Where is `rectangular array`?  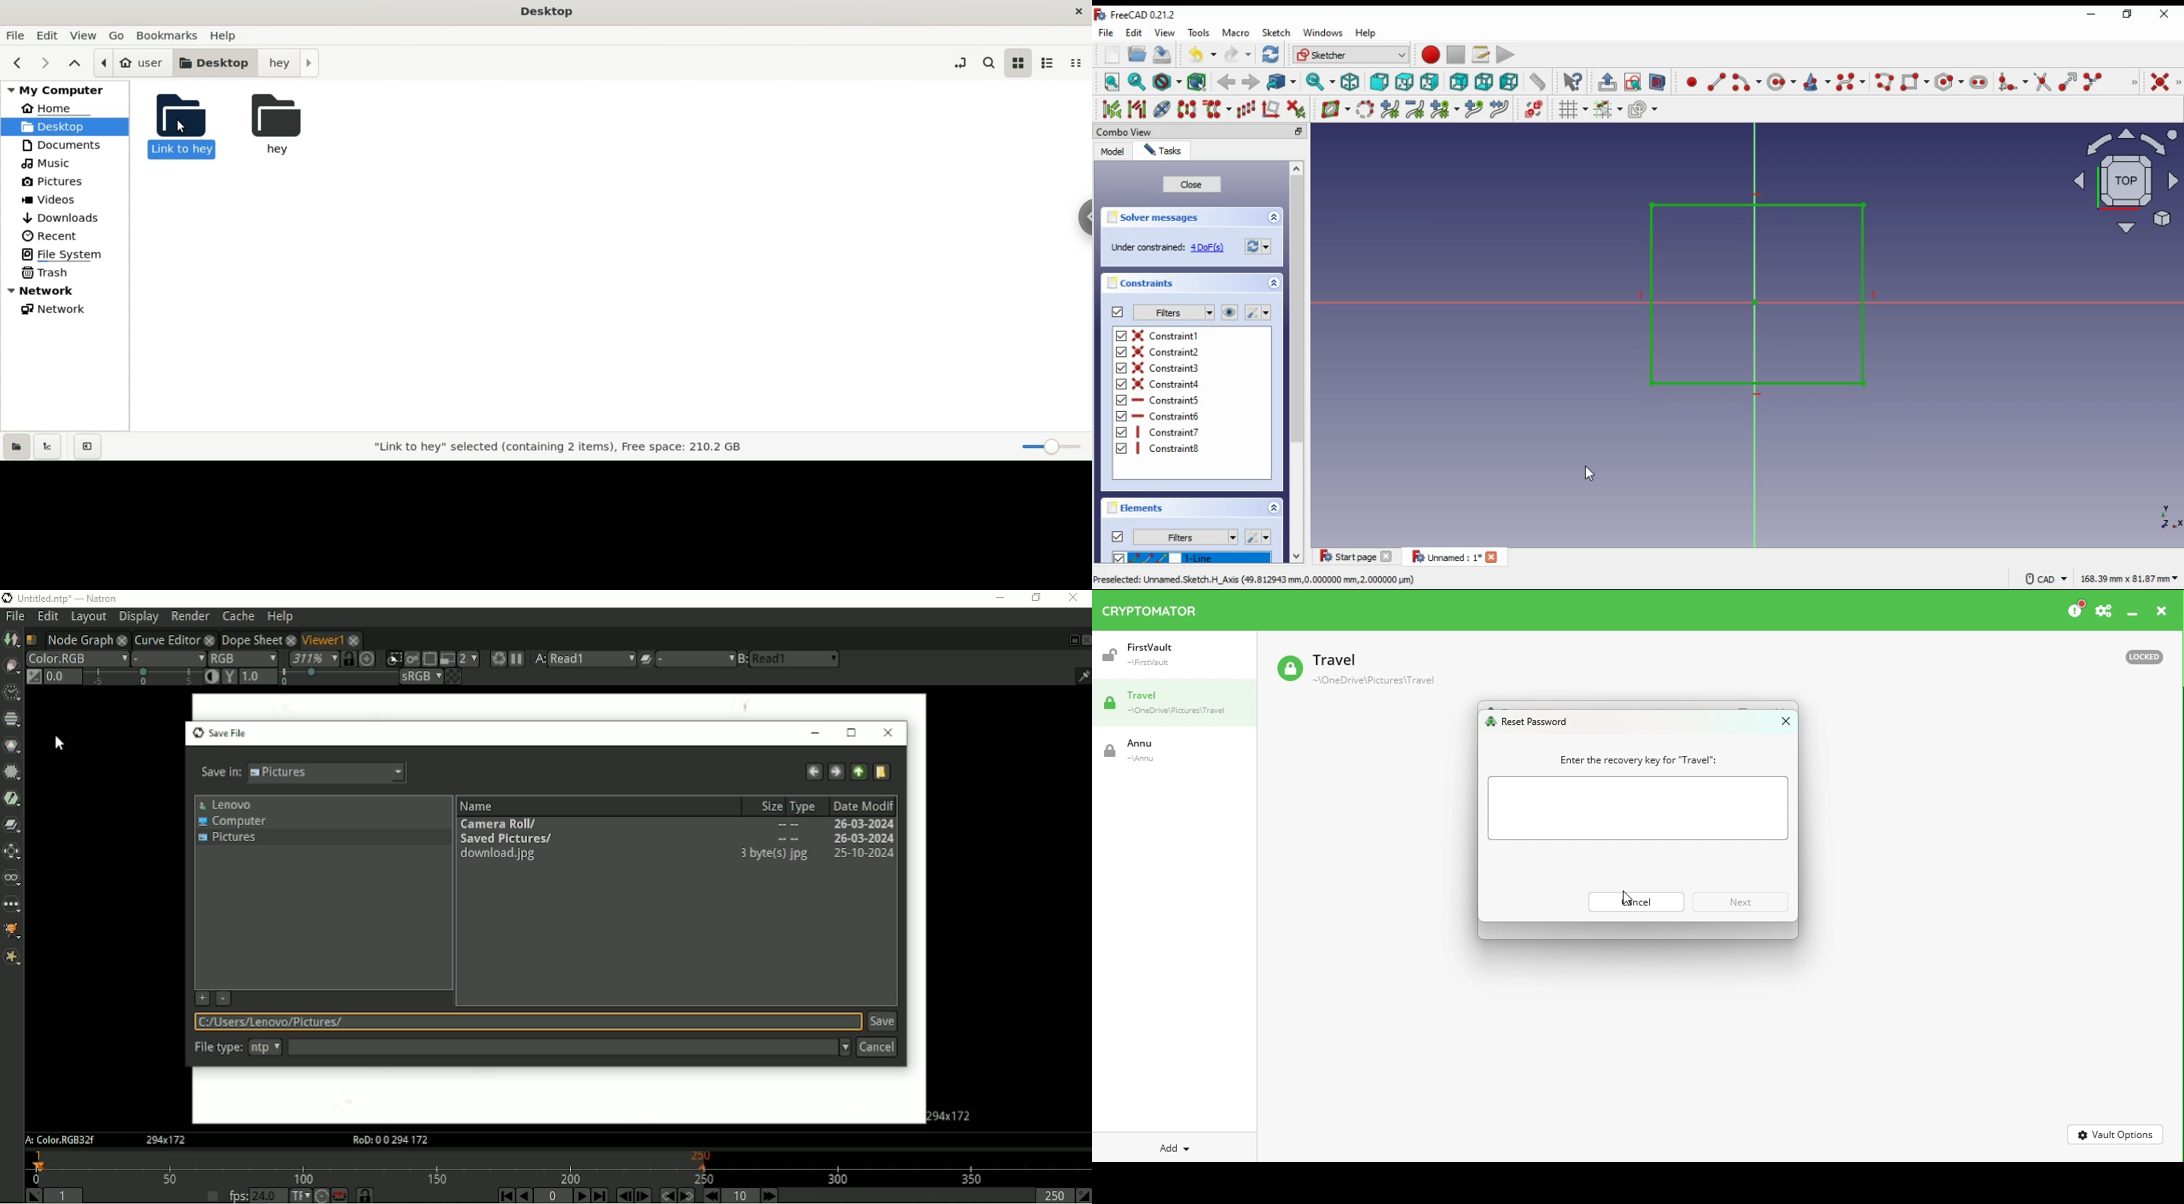 rectangular array is located at coordinates (1246, 110).